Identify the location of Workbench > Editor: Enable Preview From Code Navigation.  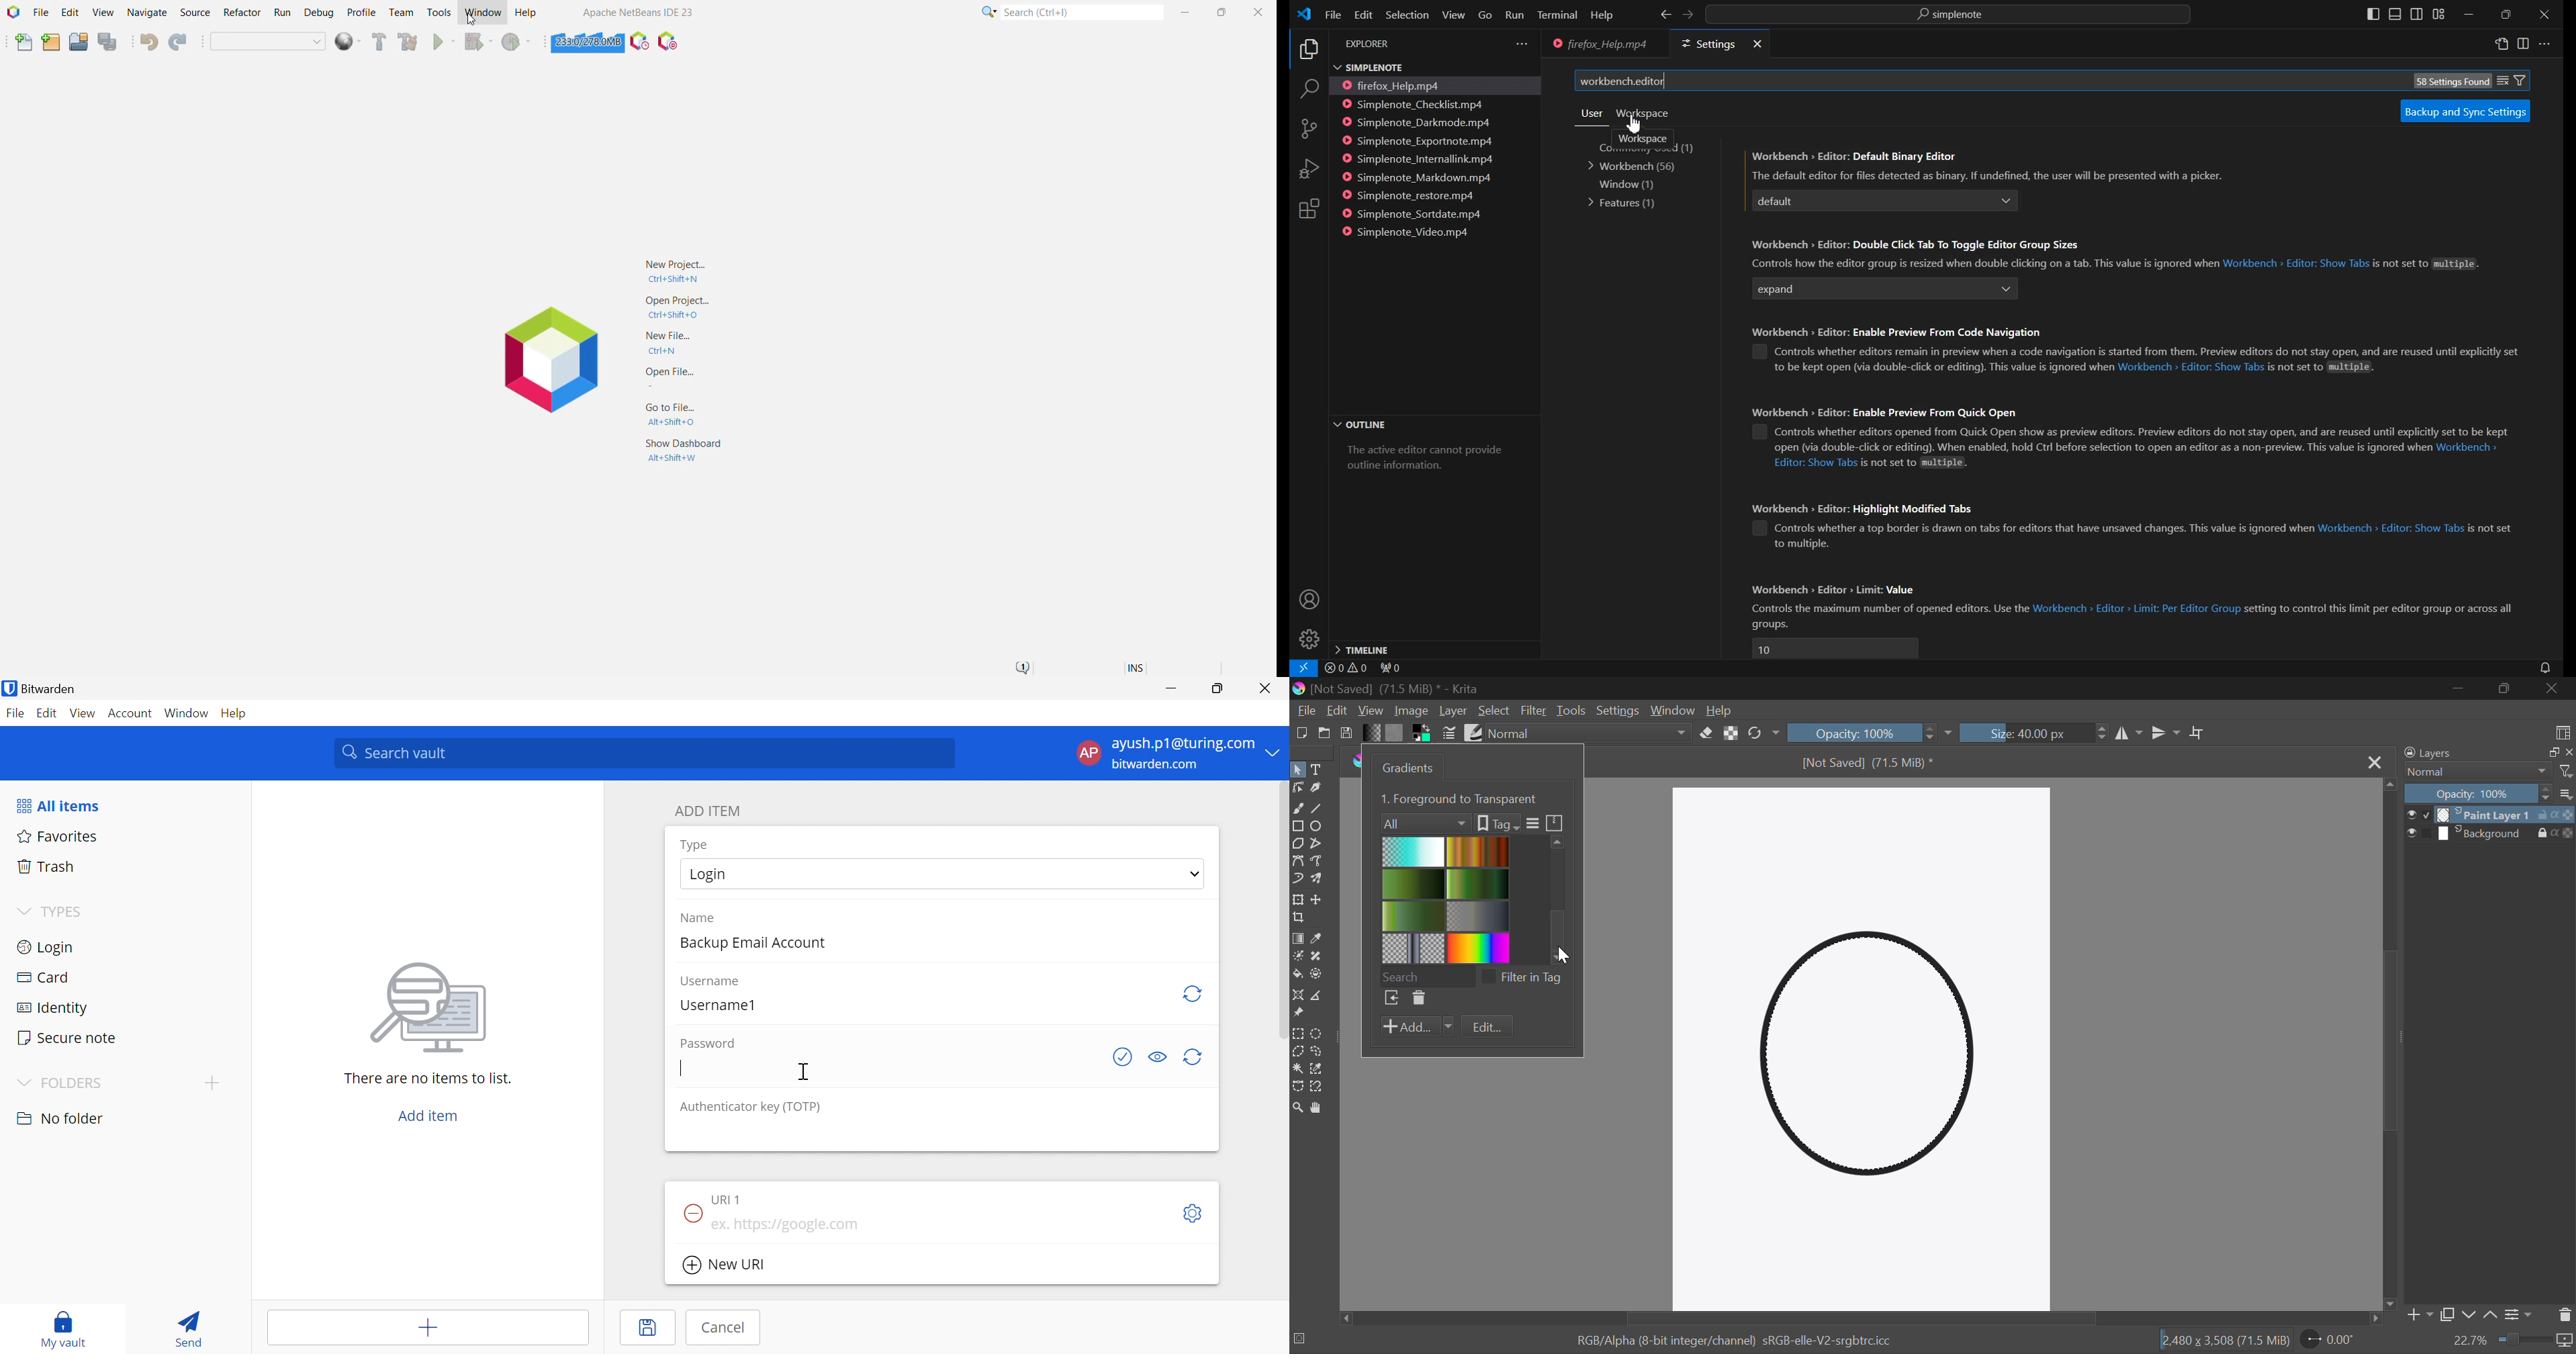
(1909, 330).